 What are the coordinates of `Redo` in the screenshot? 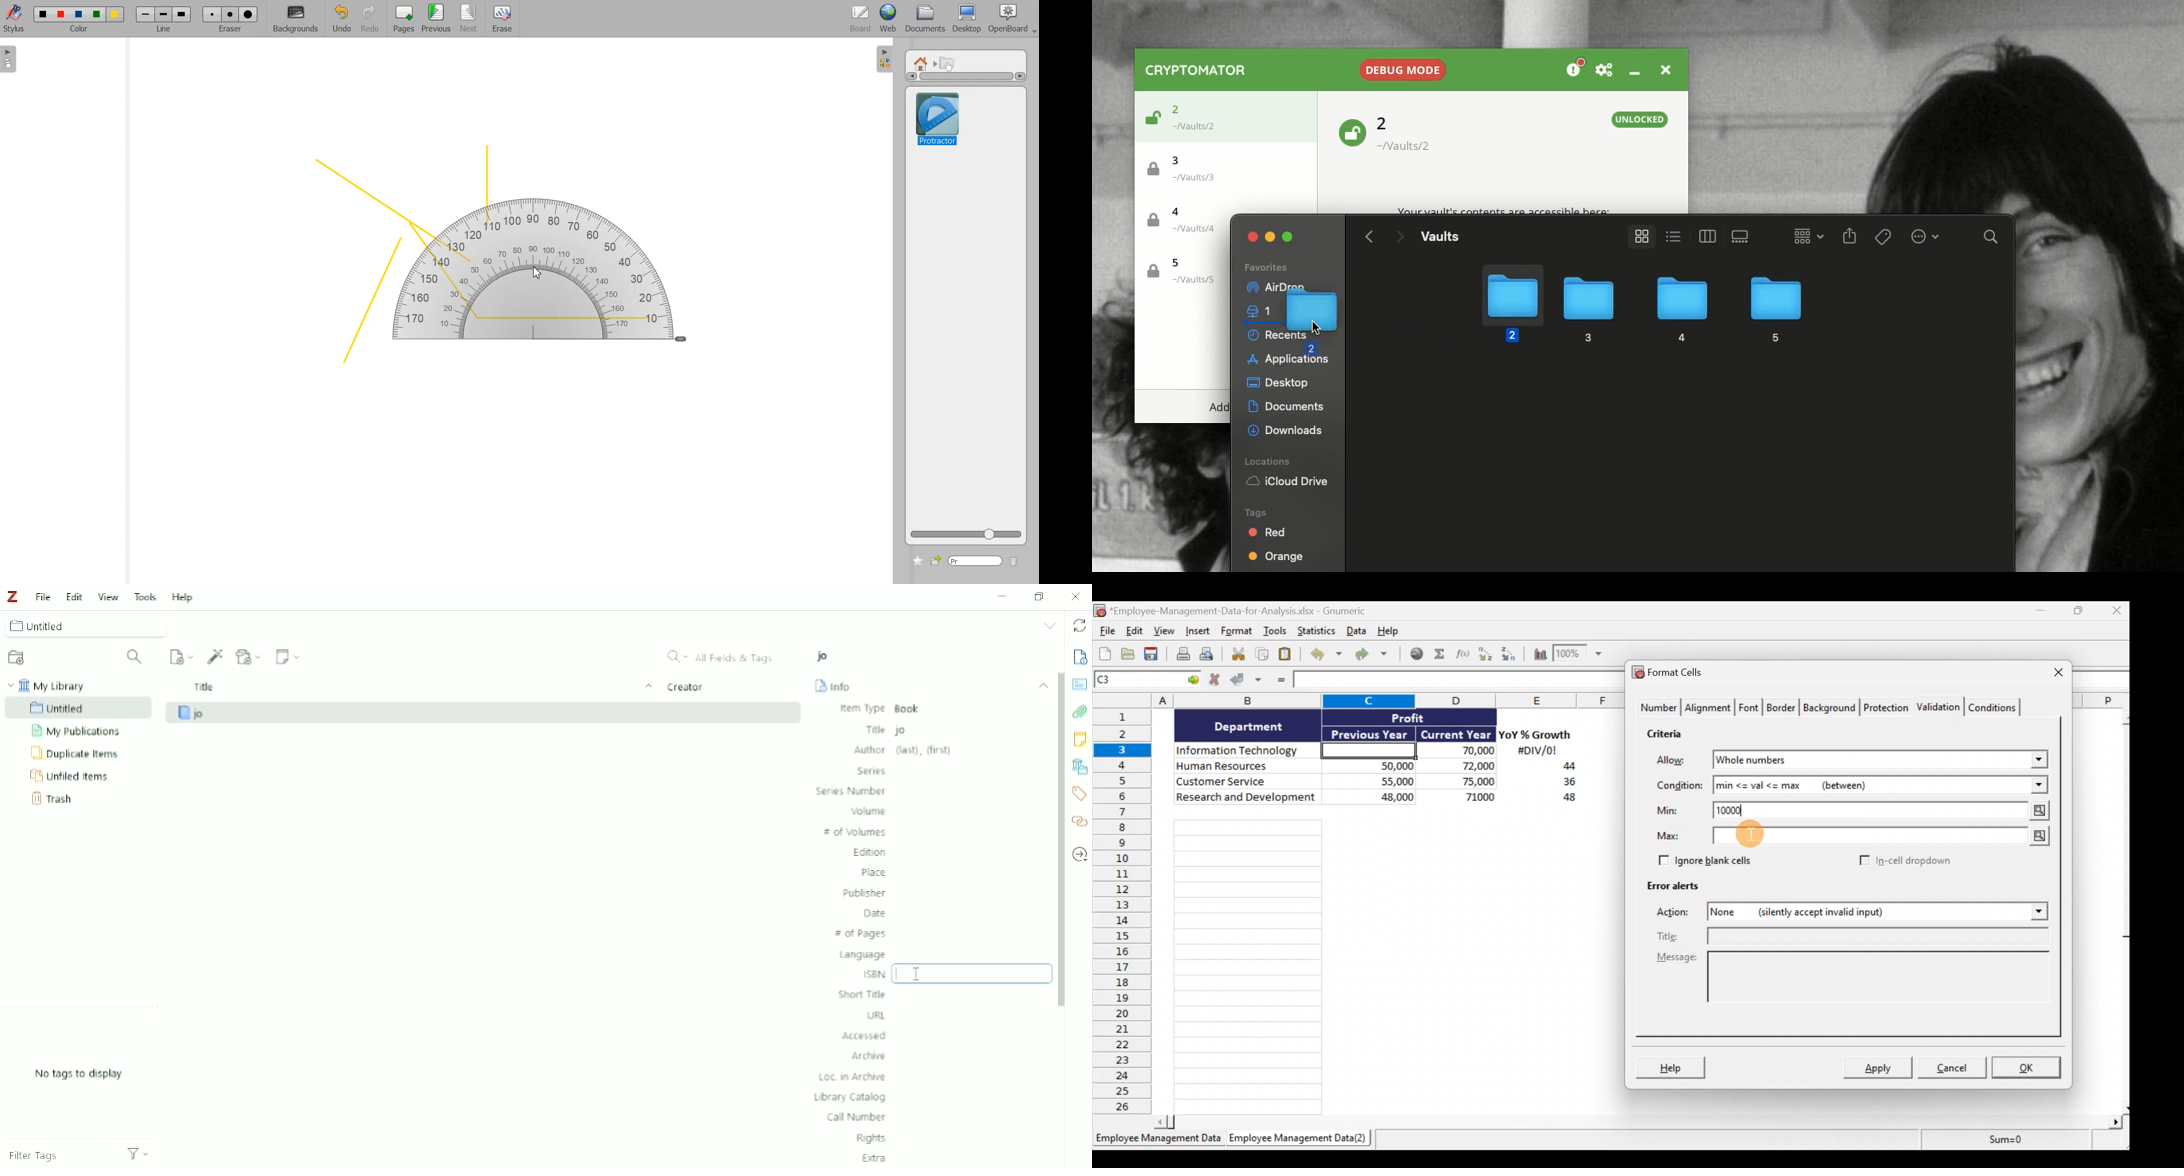 It's located at (370, 20).